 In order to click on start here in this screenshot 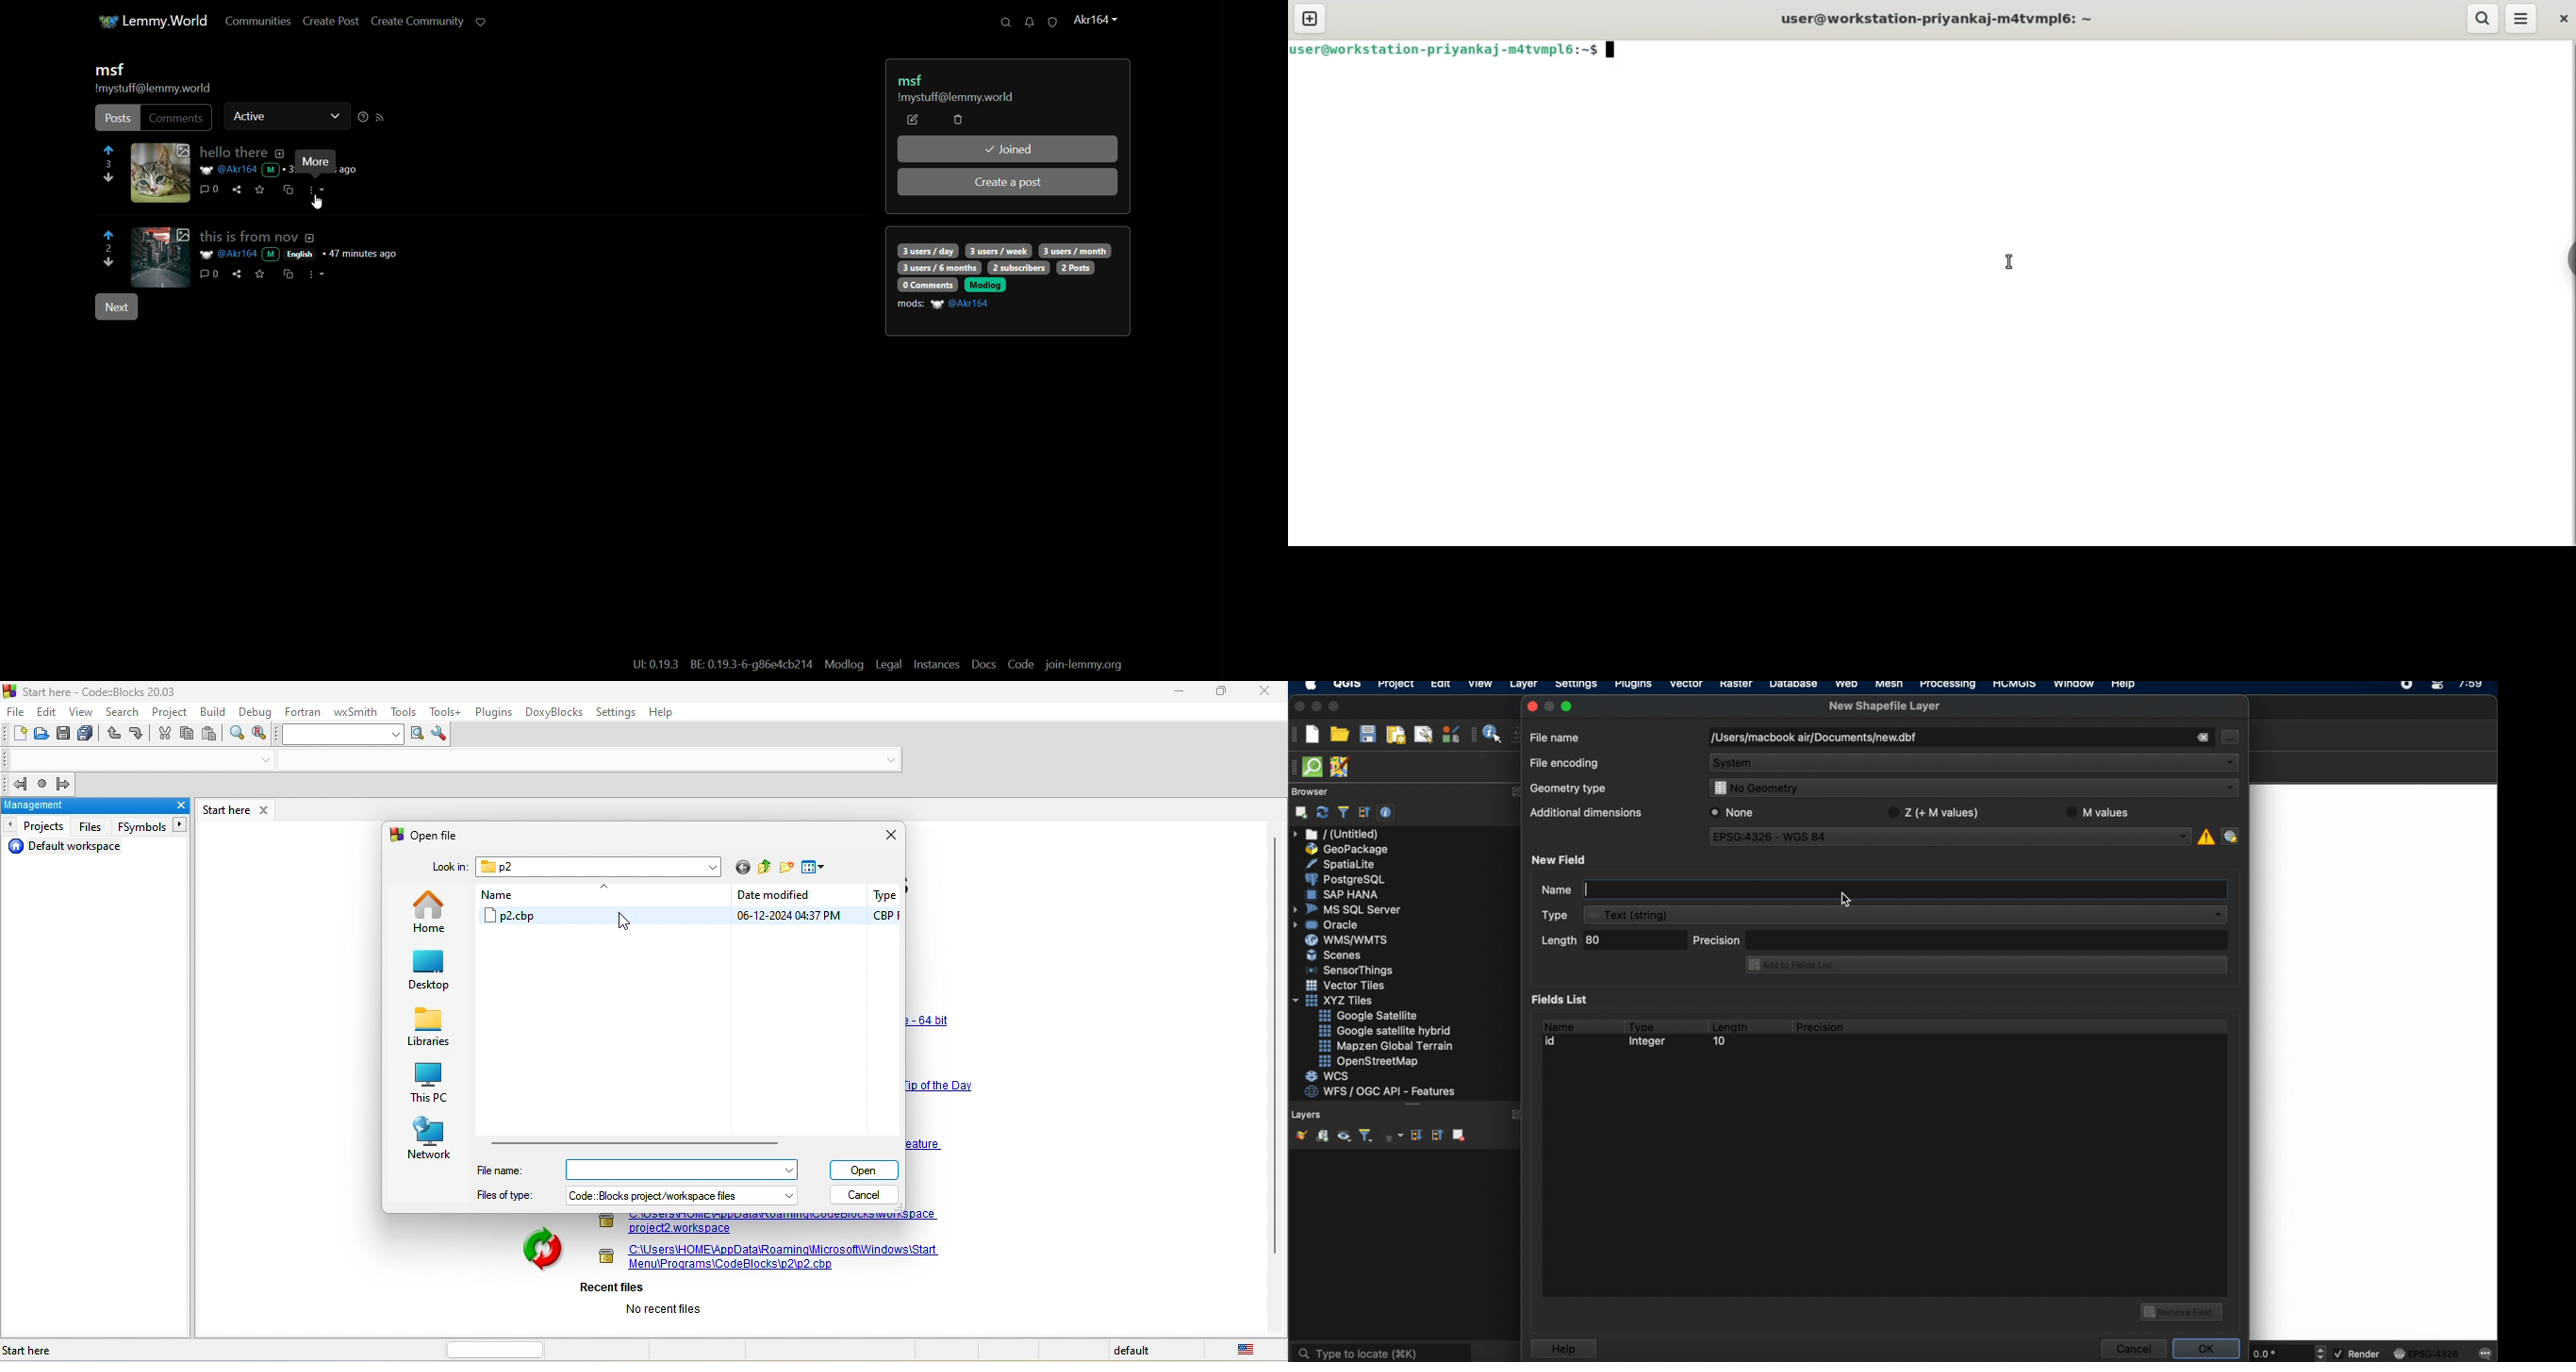, I will do `click(40, 1350)`.